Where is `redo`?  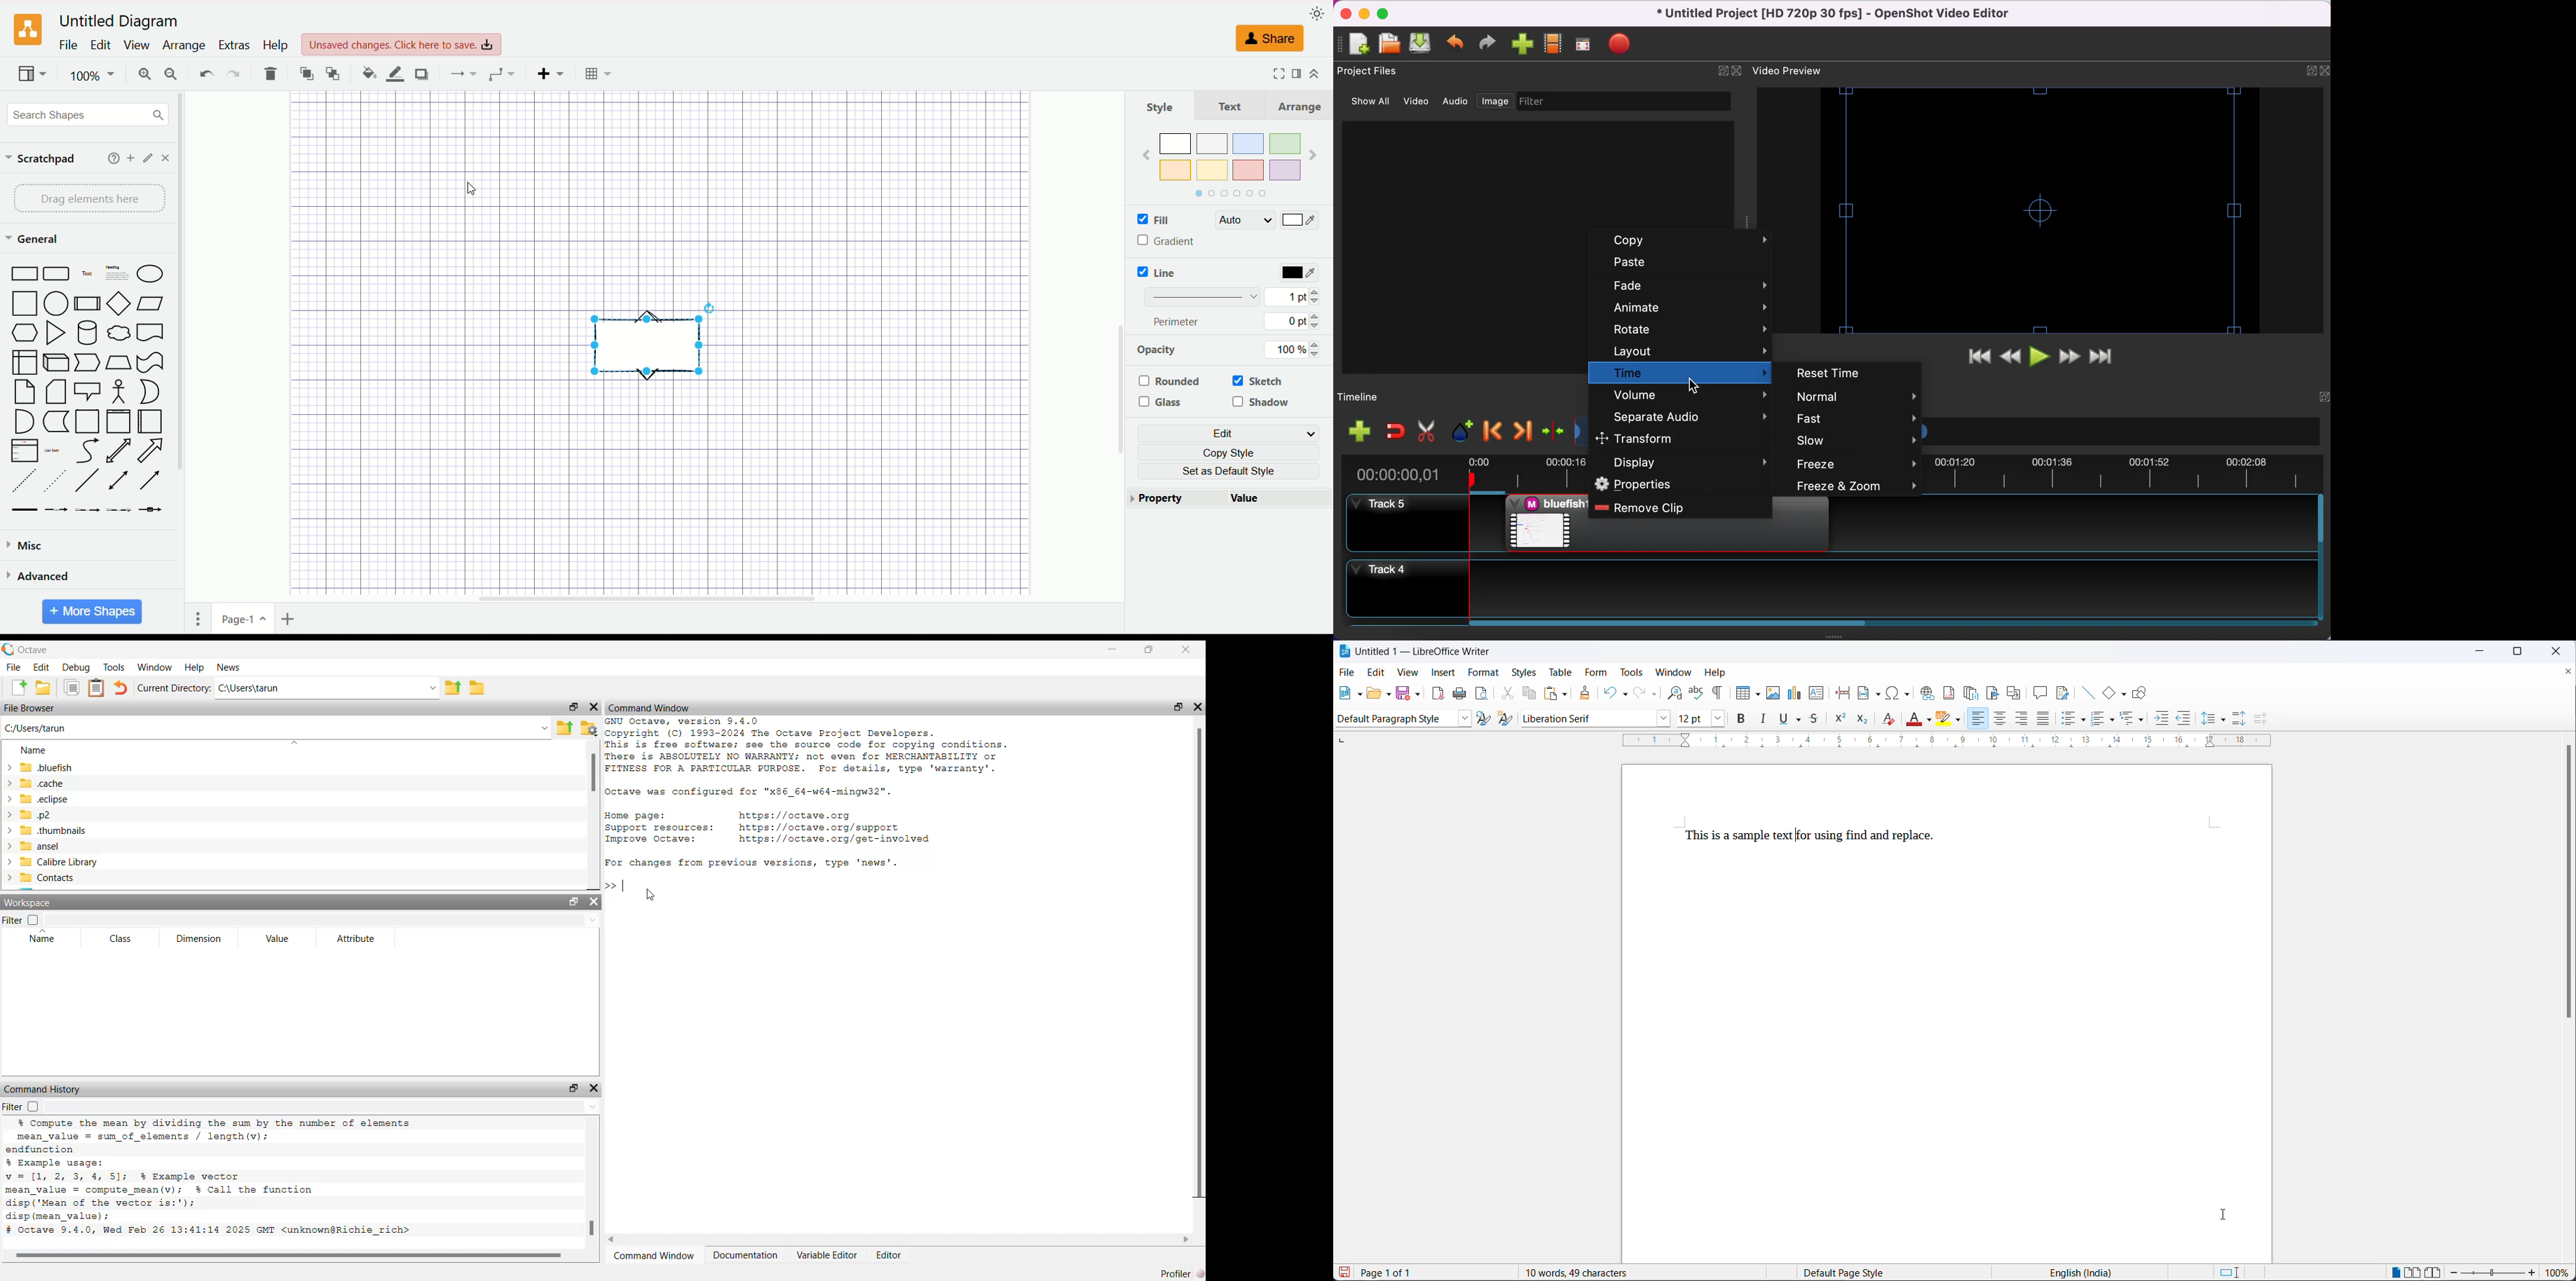
redo is located at coordinates (233, 76).